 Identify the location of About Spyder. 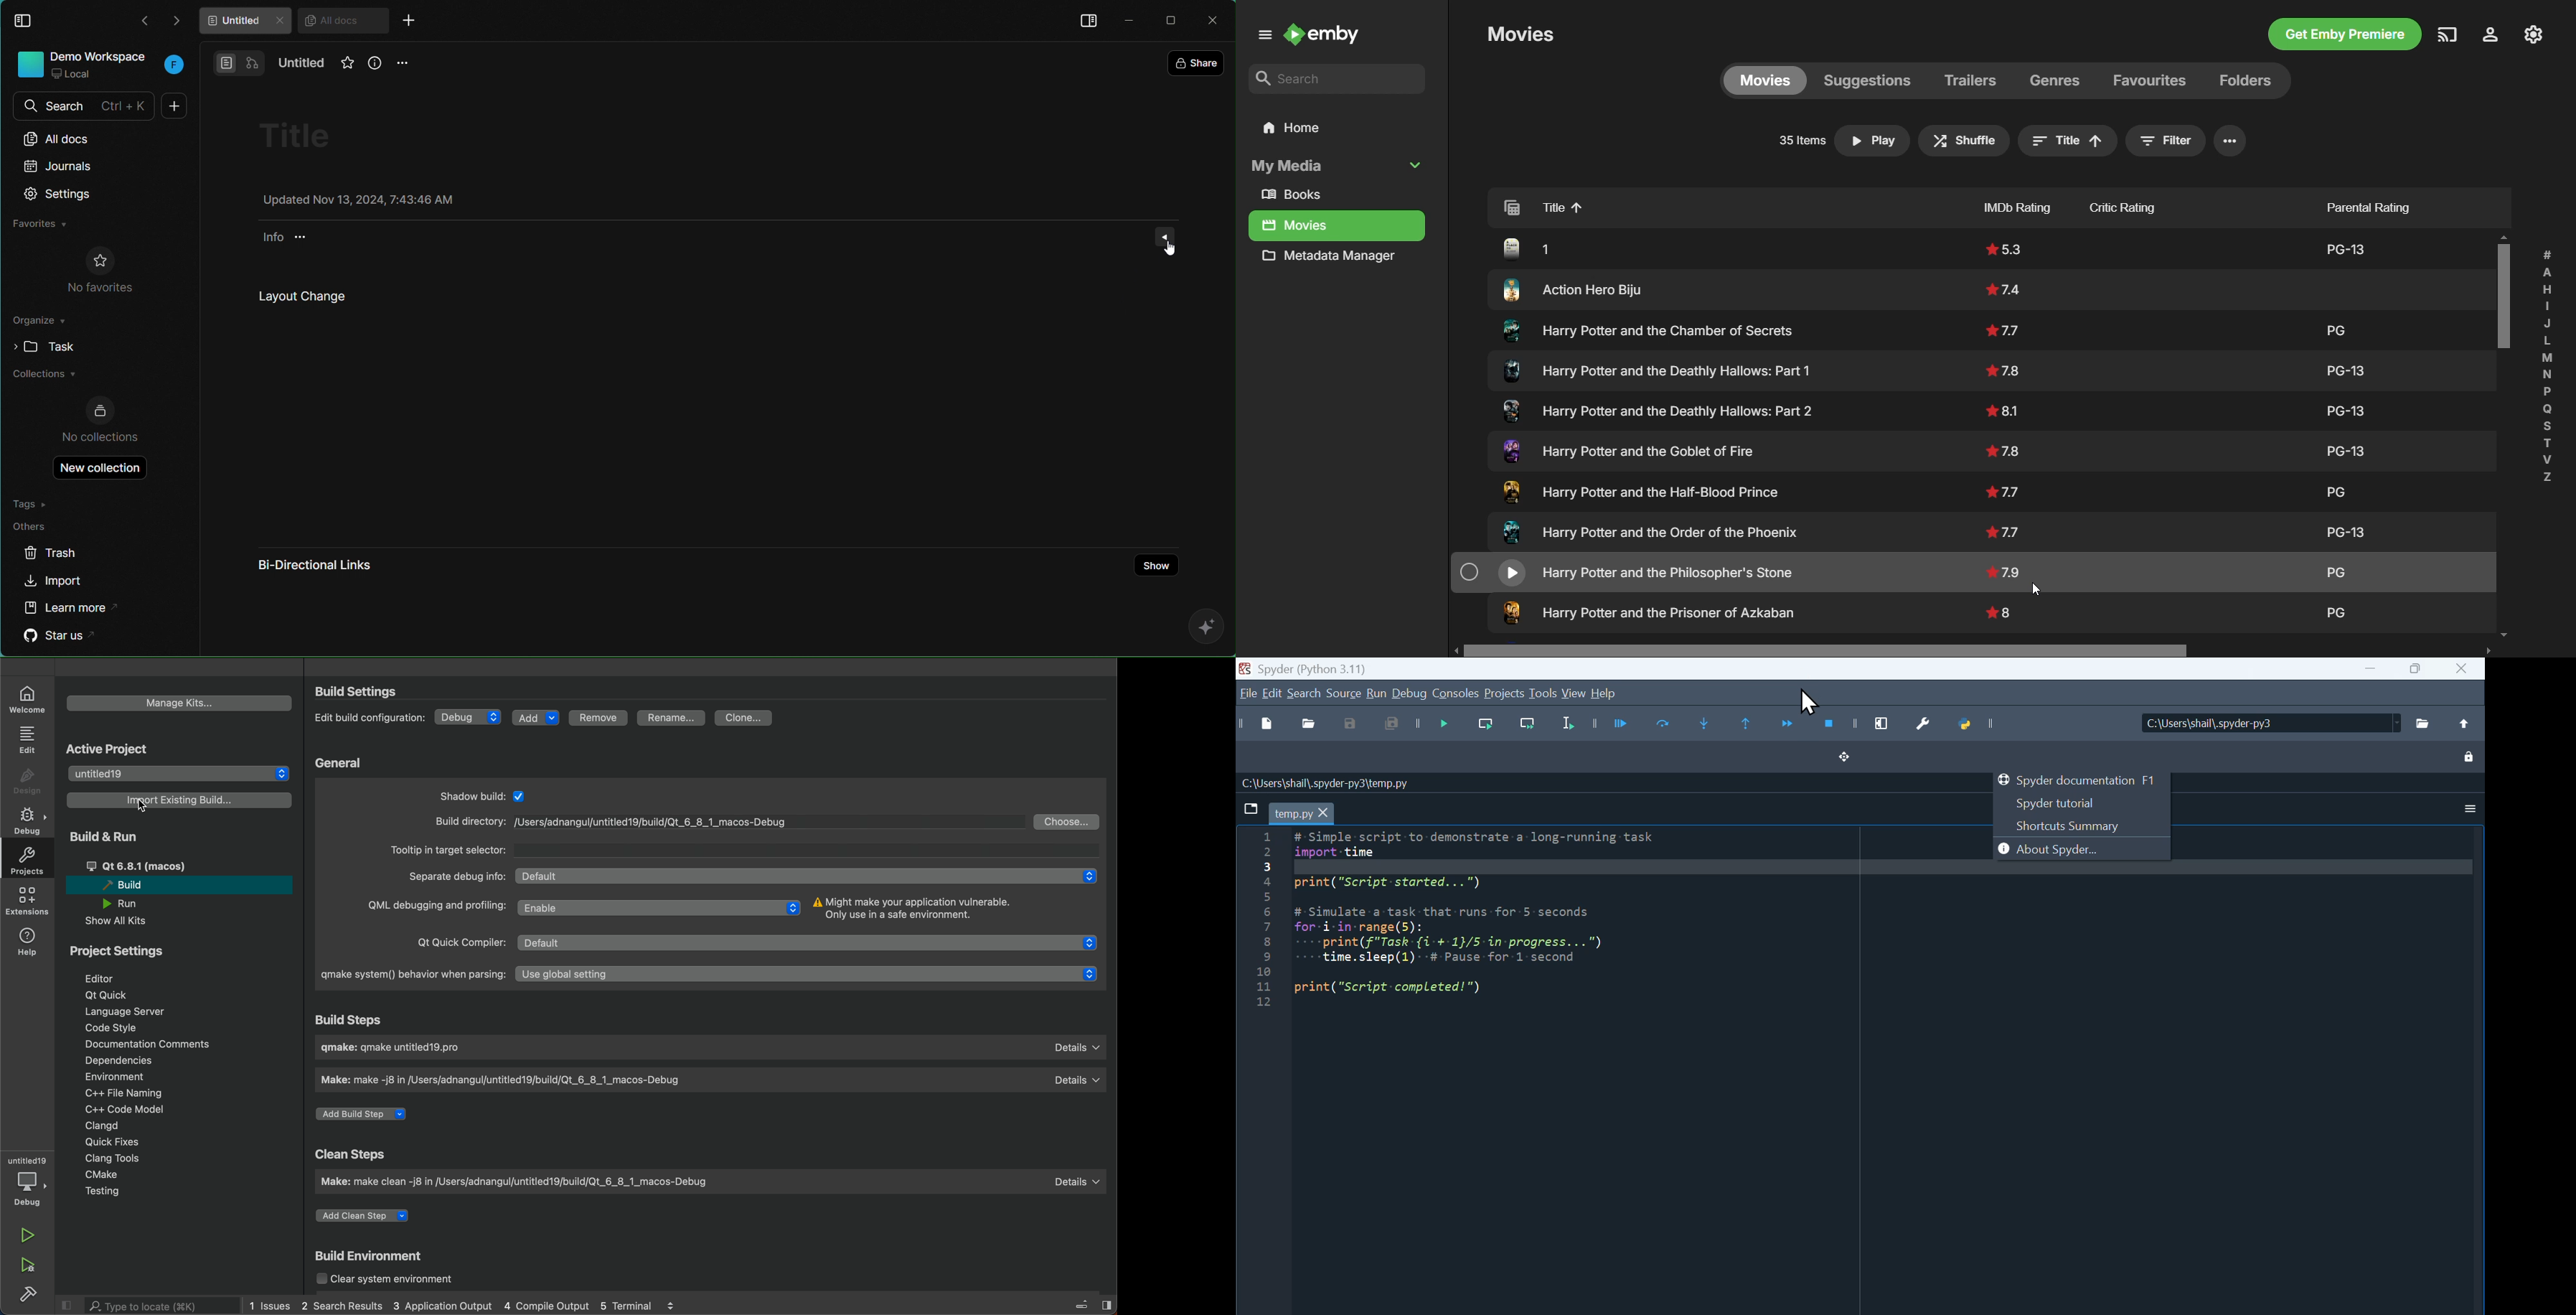
(2065, 852).